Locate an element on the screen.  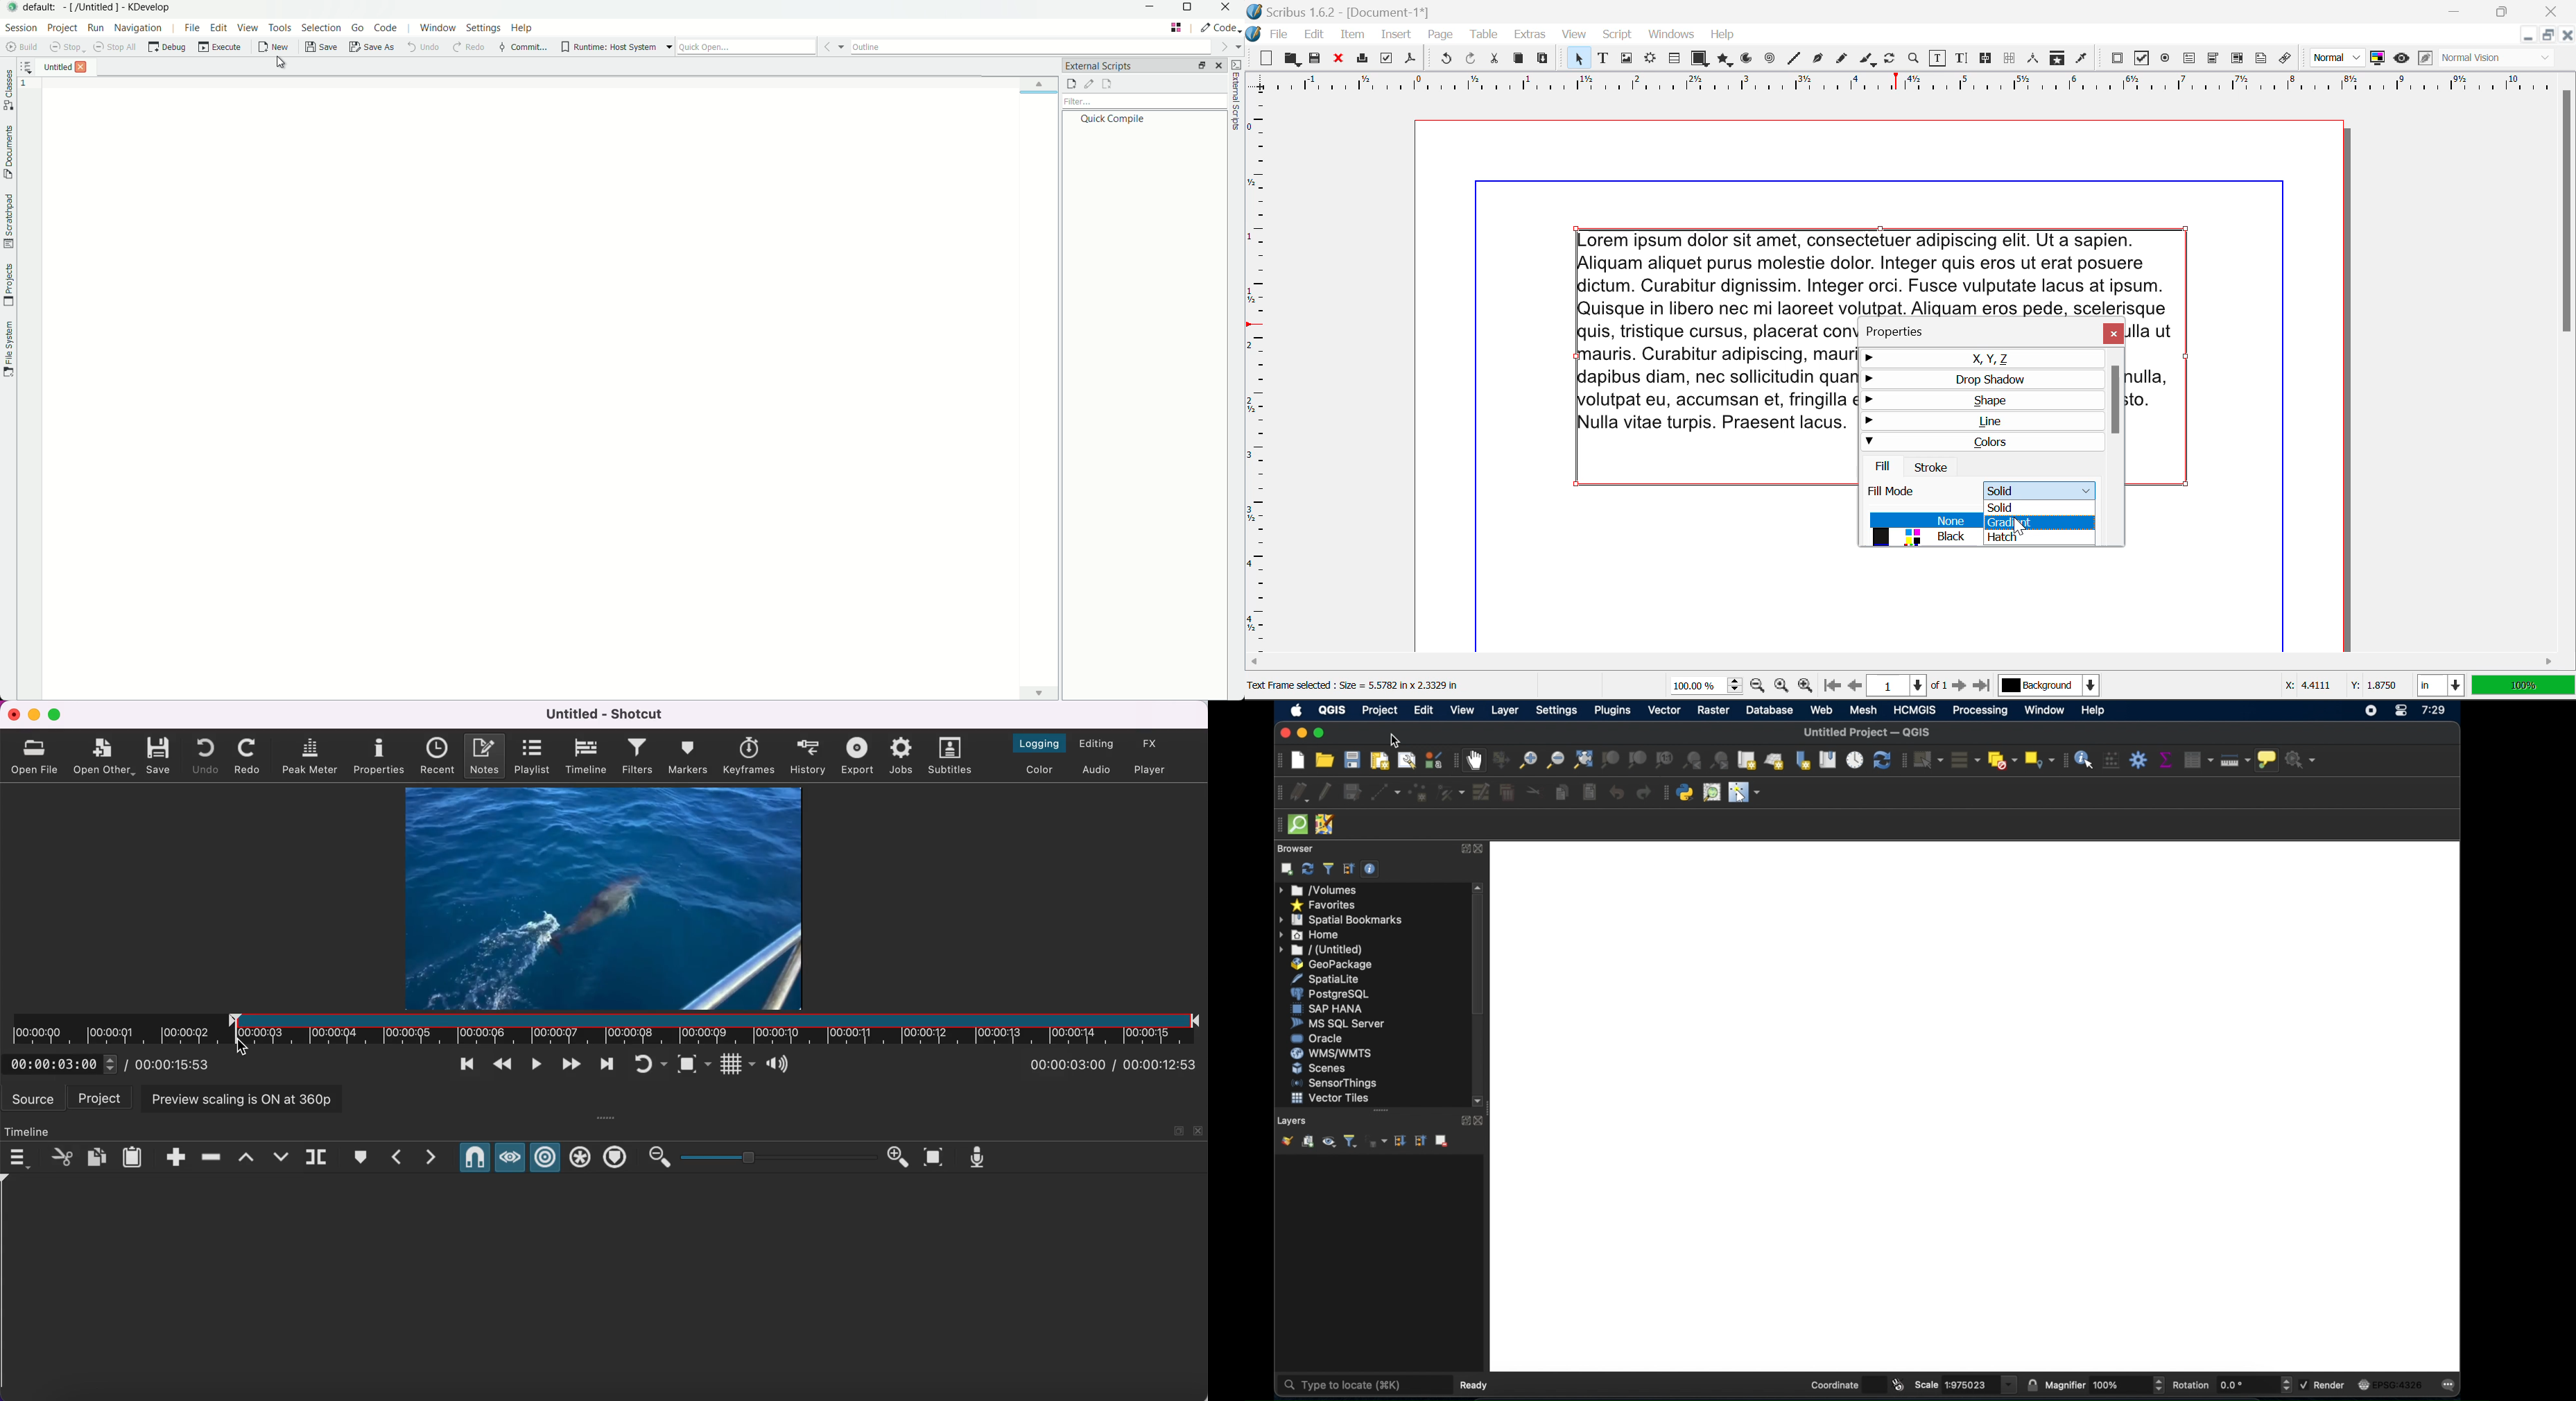
Scroll Bar is located at coordinates (2568, 362).